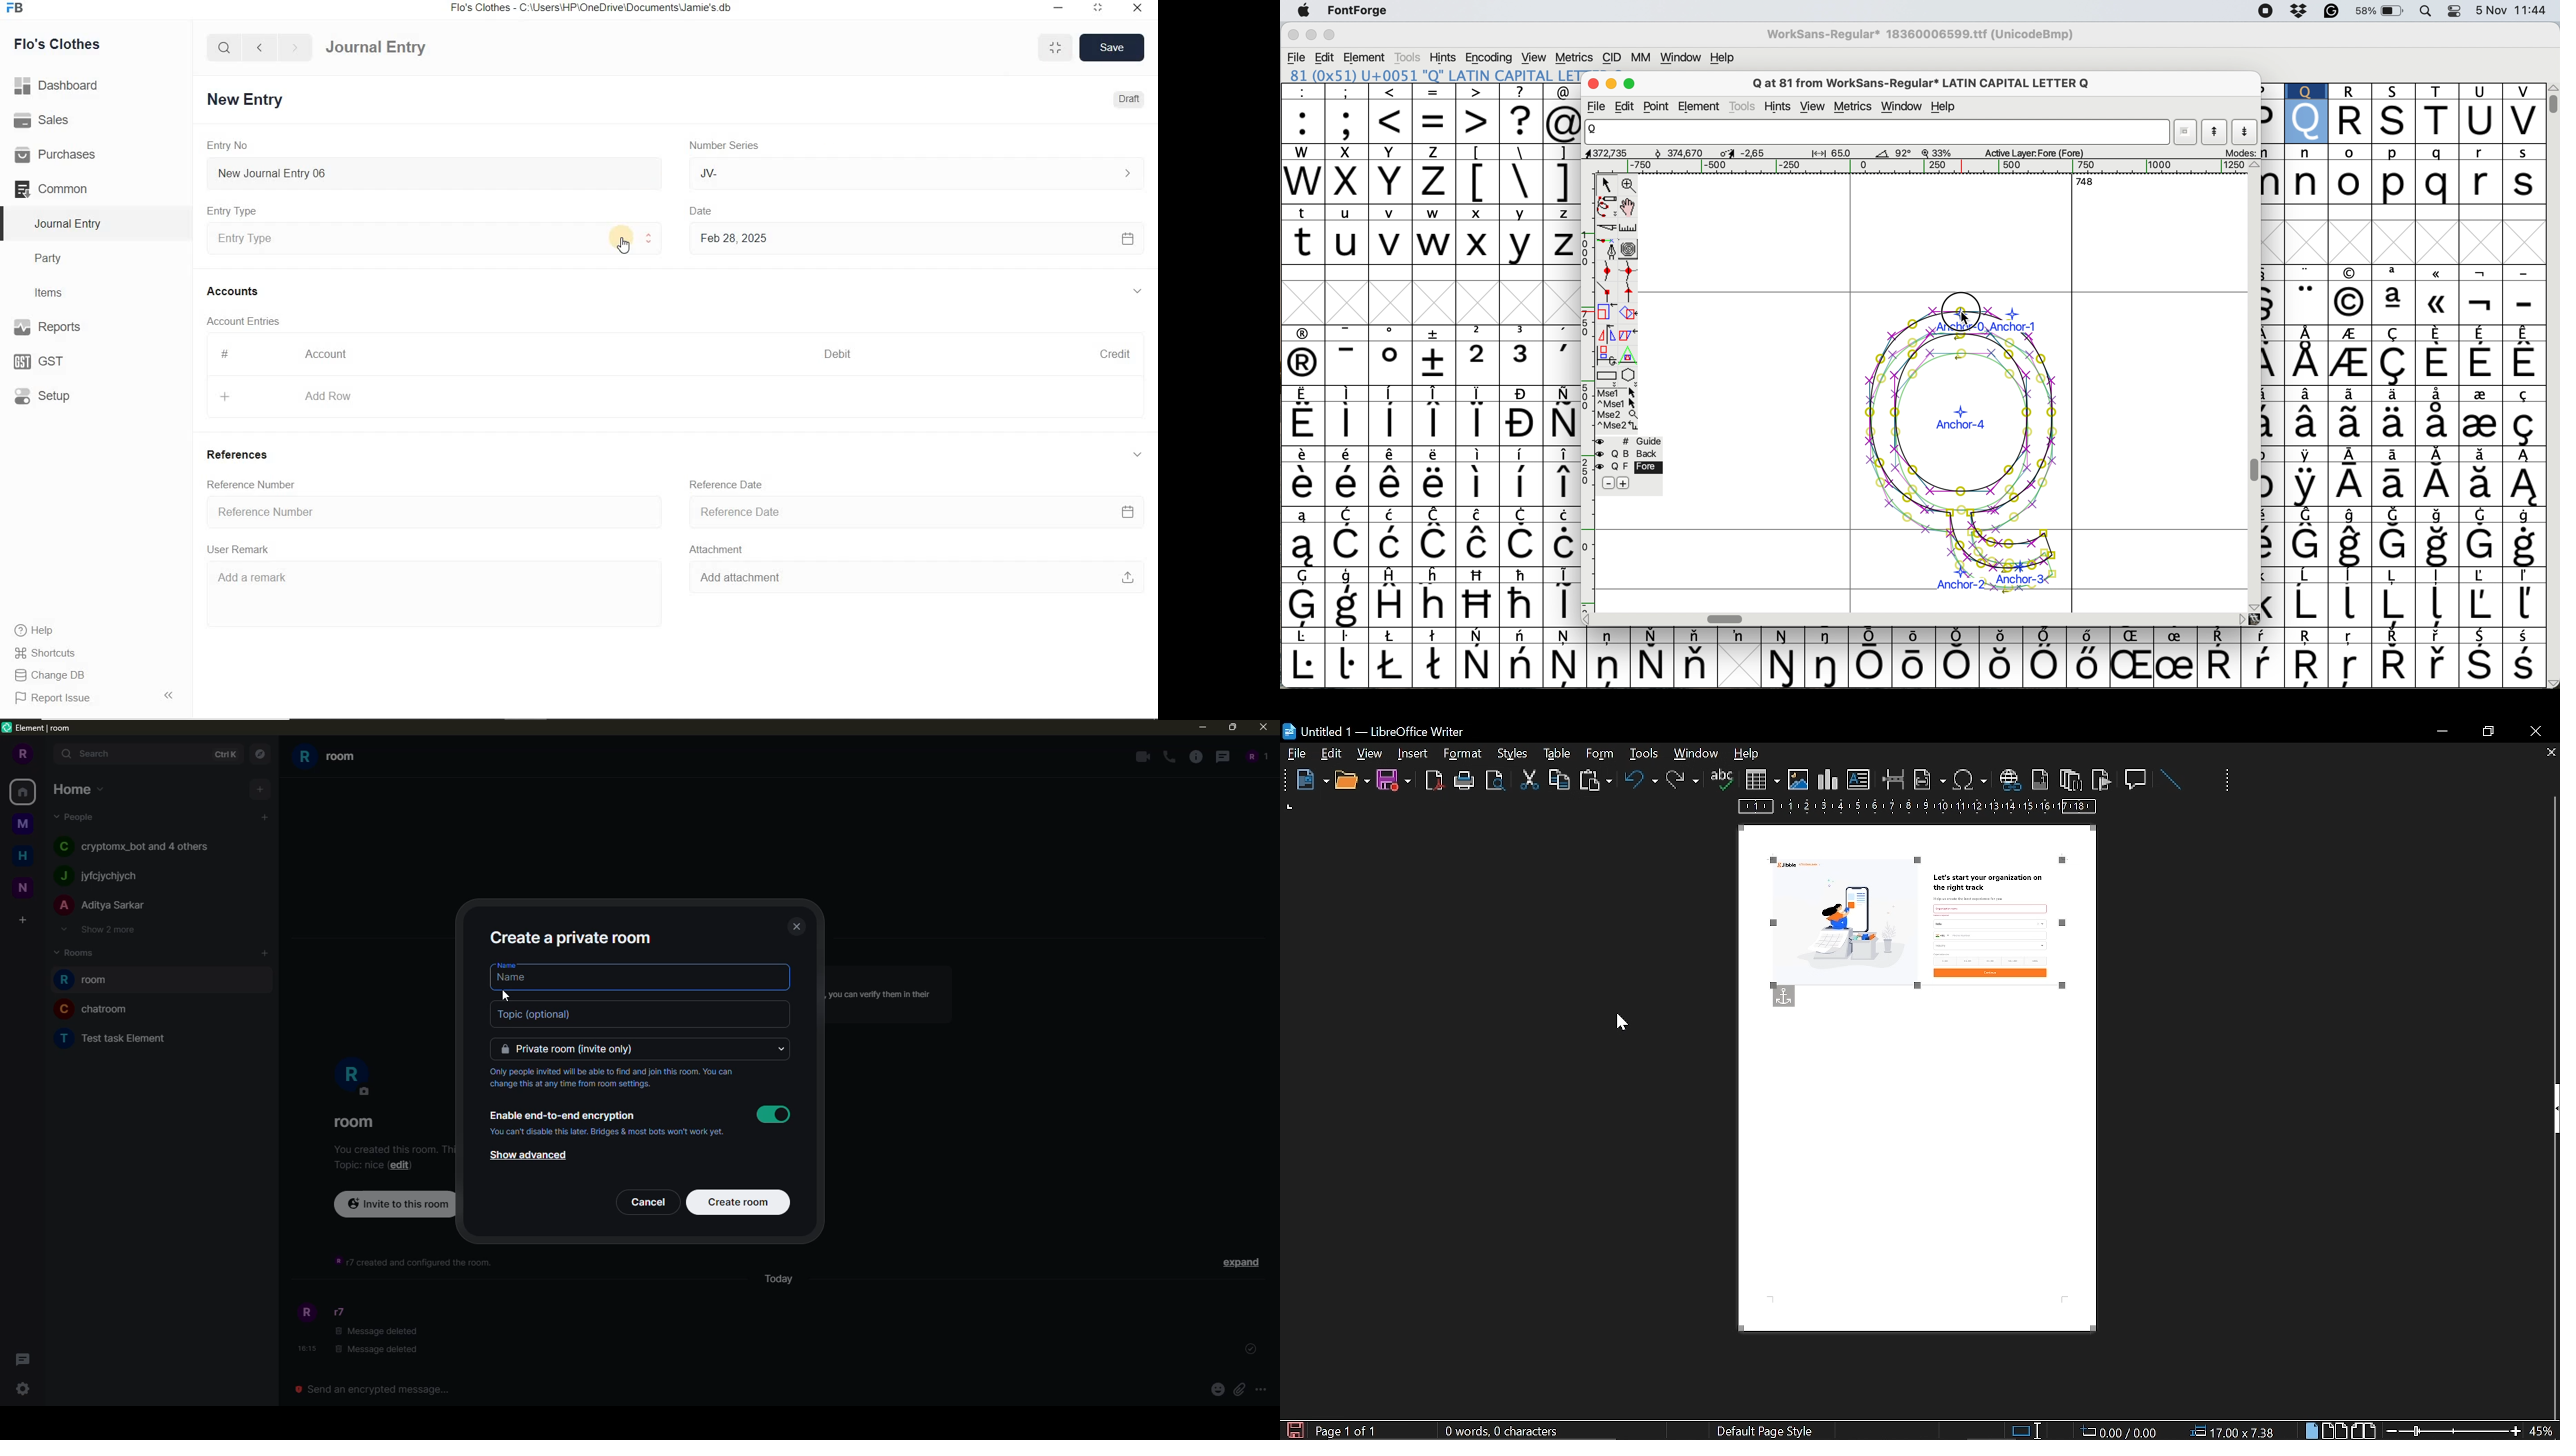 The height and width of the screenshot is (1456, 2576). I want to click on insert page break, so click(1894, 780).